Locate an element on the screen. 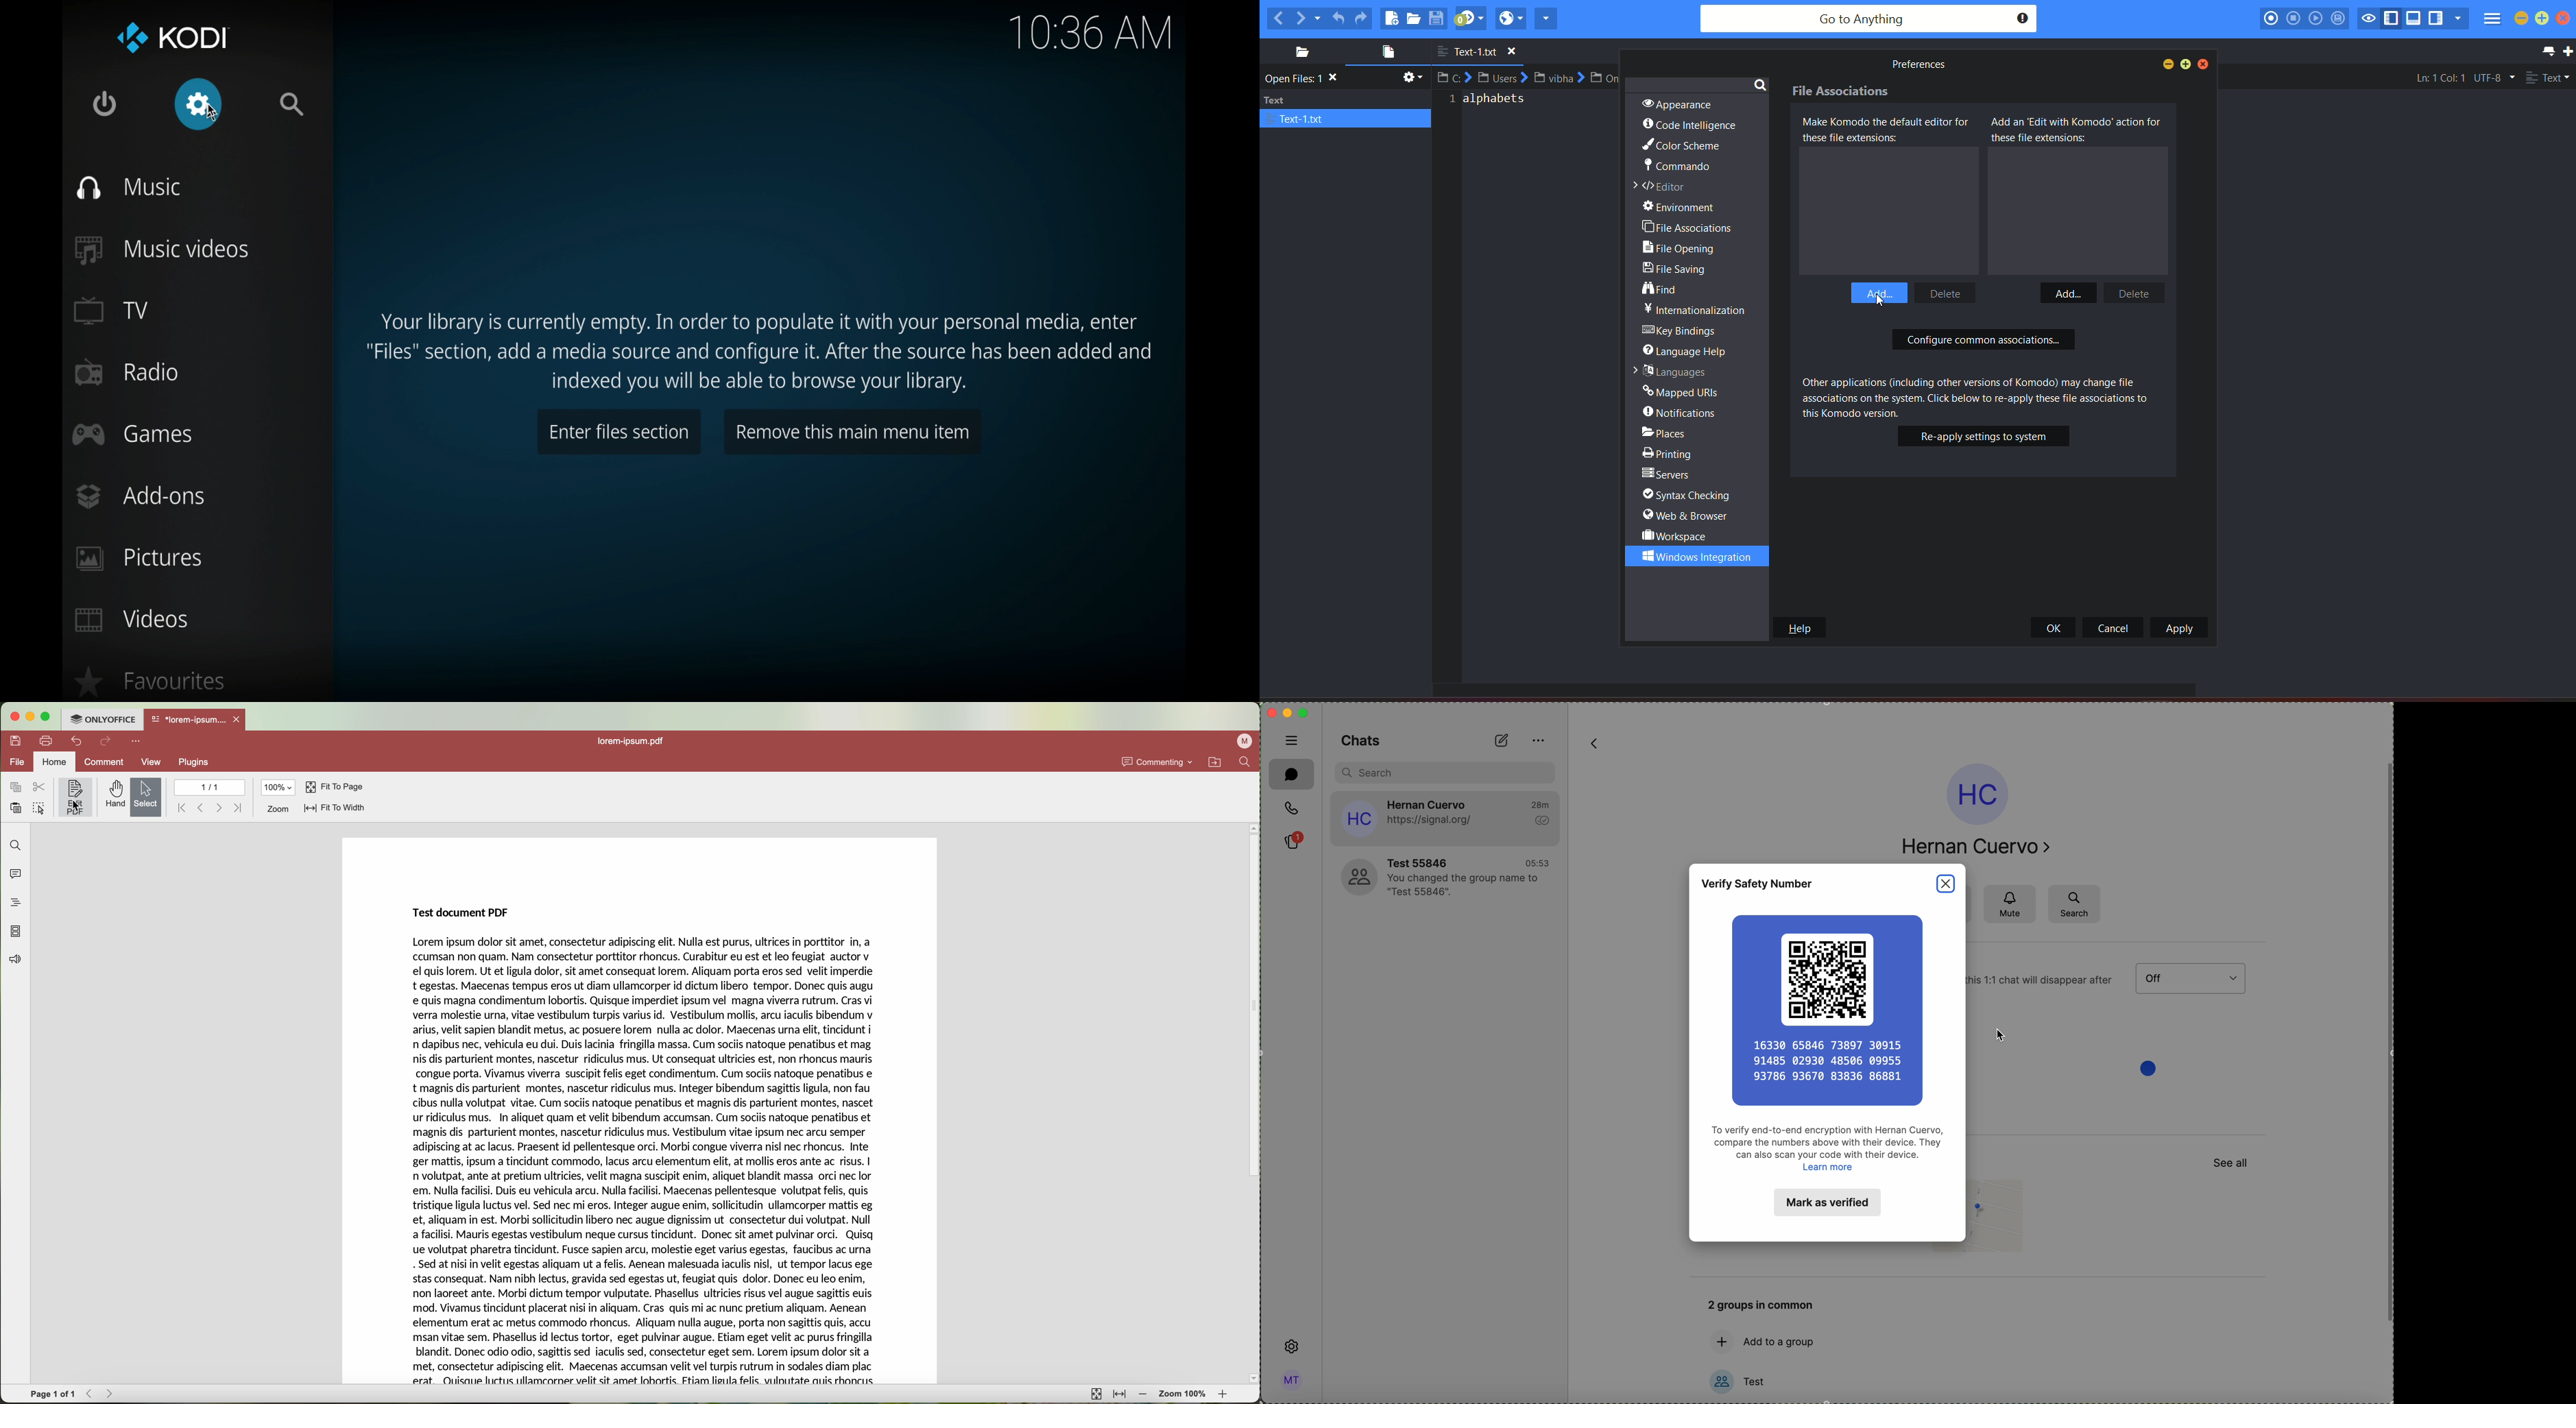 This screenshot has width=2576, height=1428. configure common associations is located at coordinates (1984, 341).